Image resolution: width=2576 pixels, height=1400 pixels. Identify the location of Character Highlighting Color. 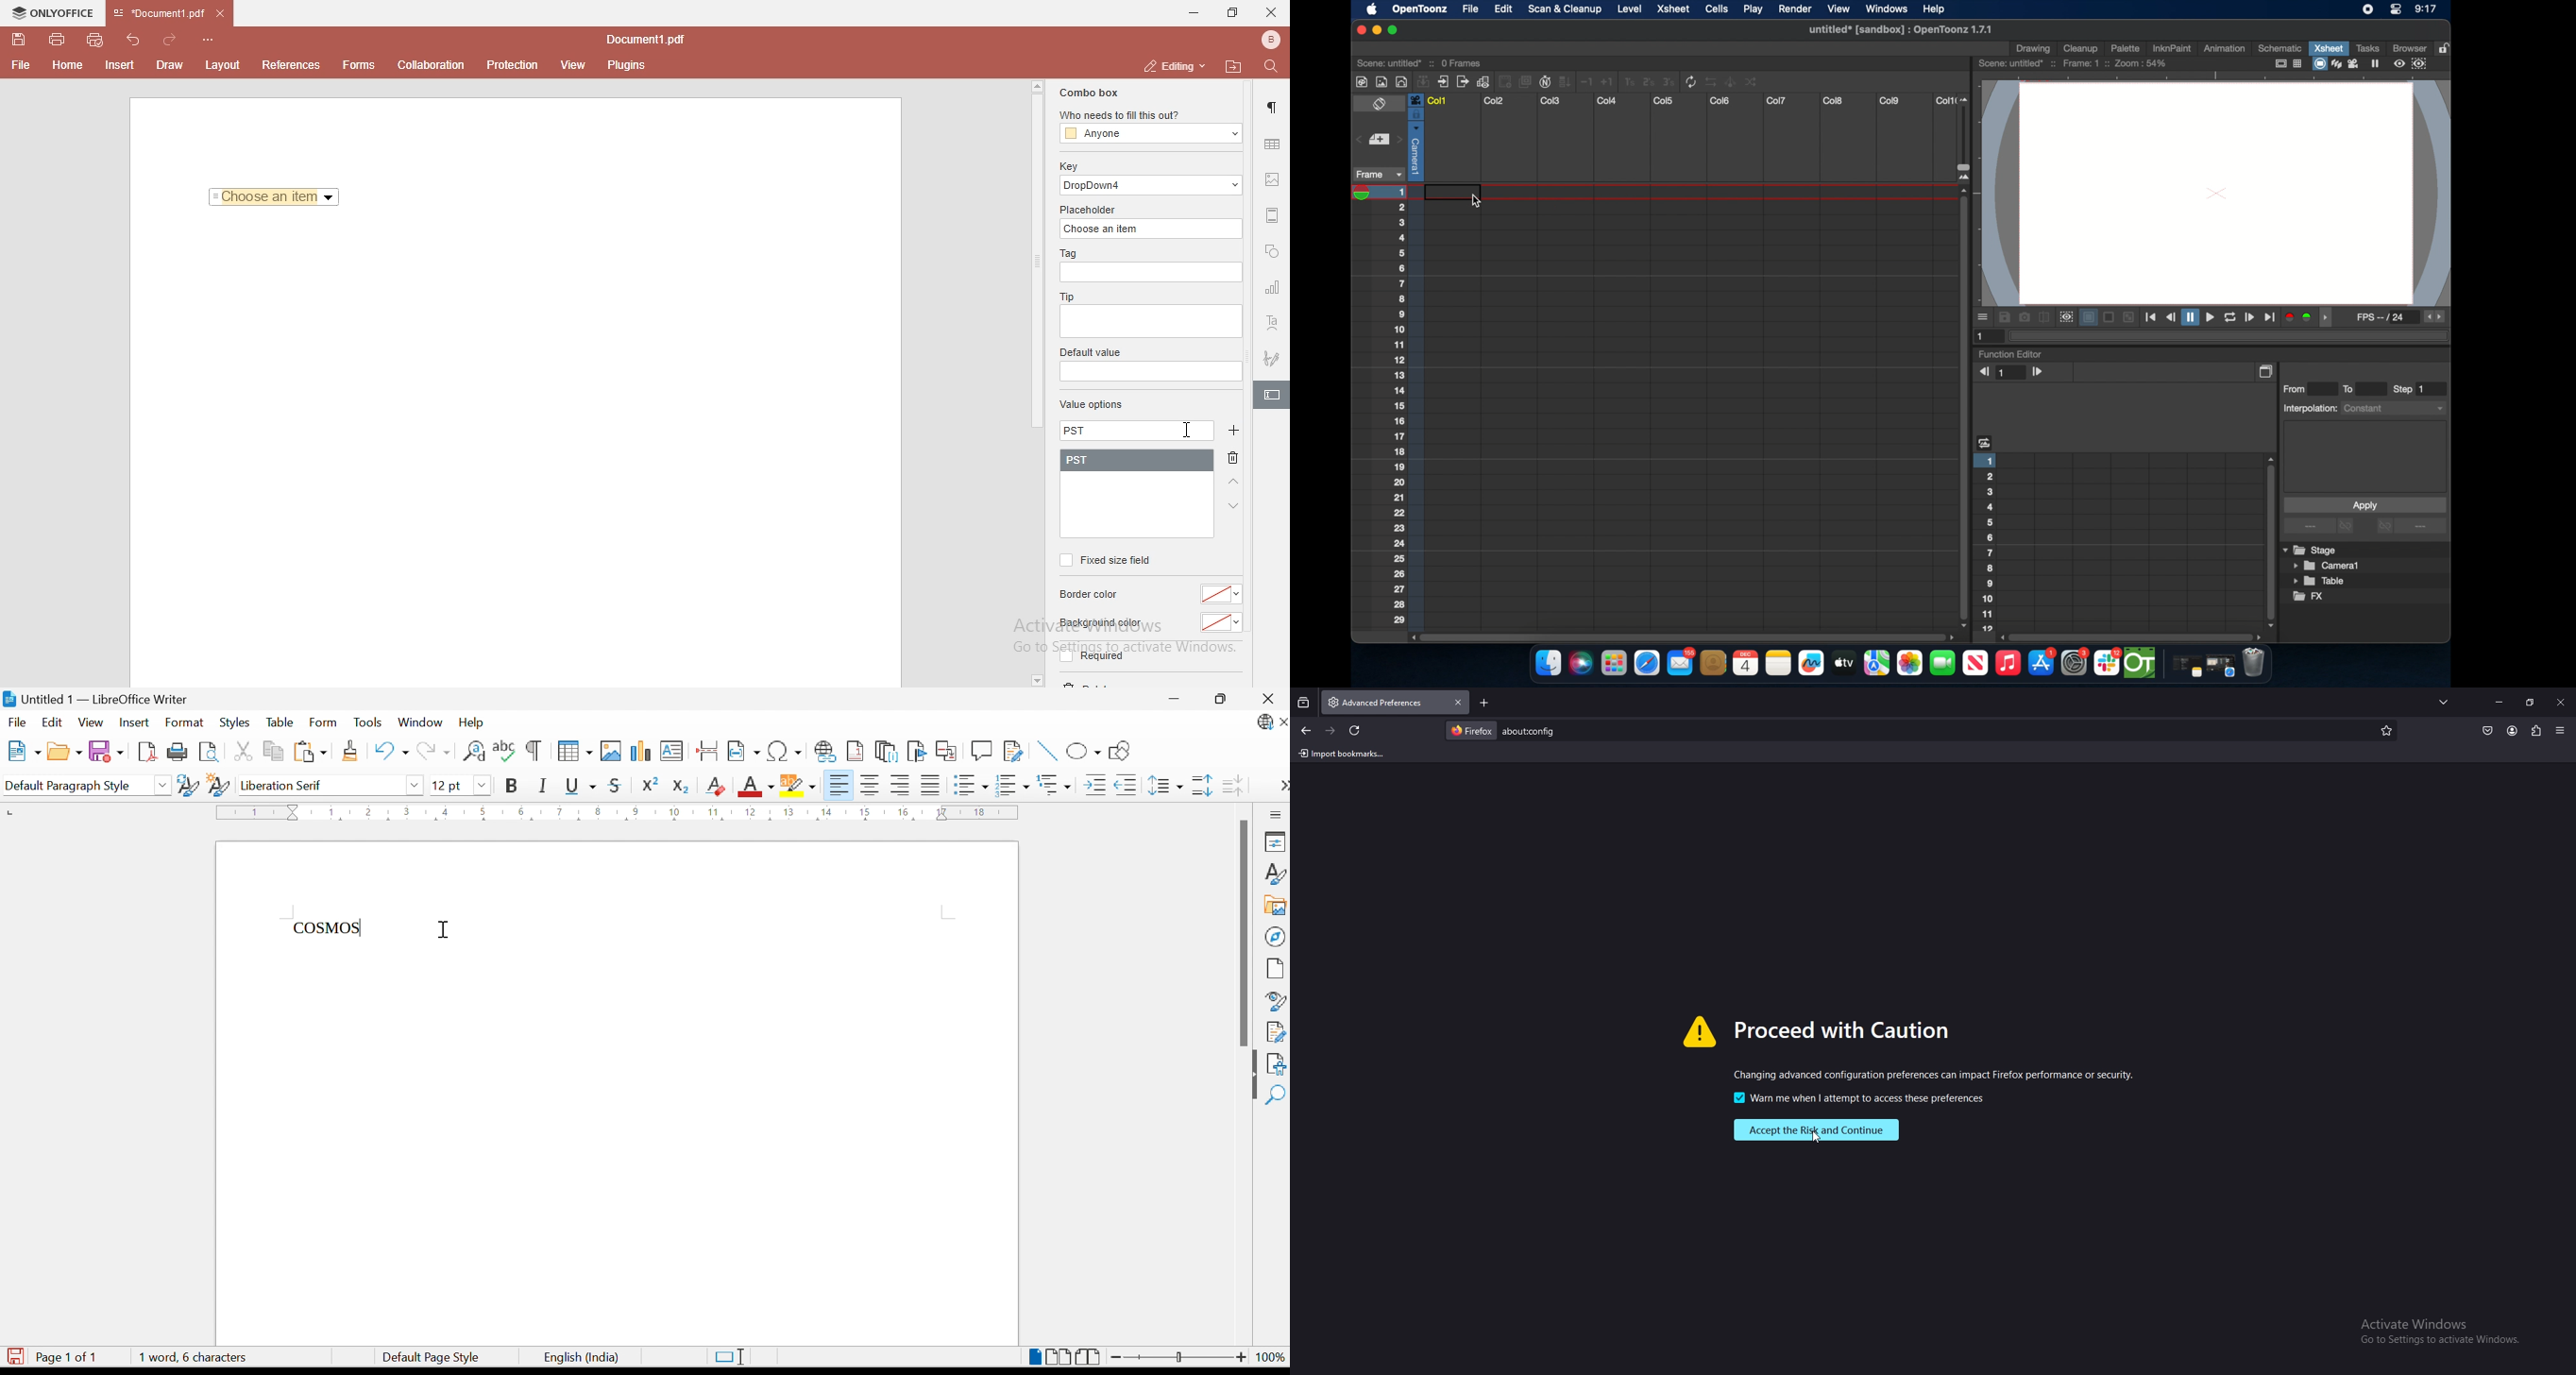
(799, 784).